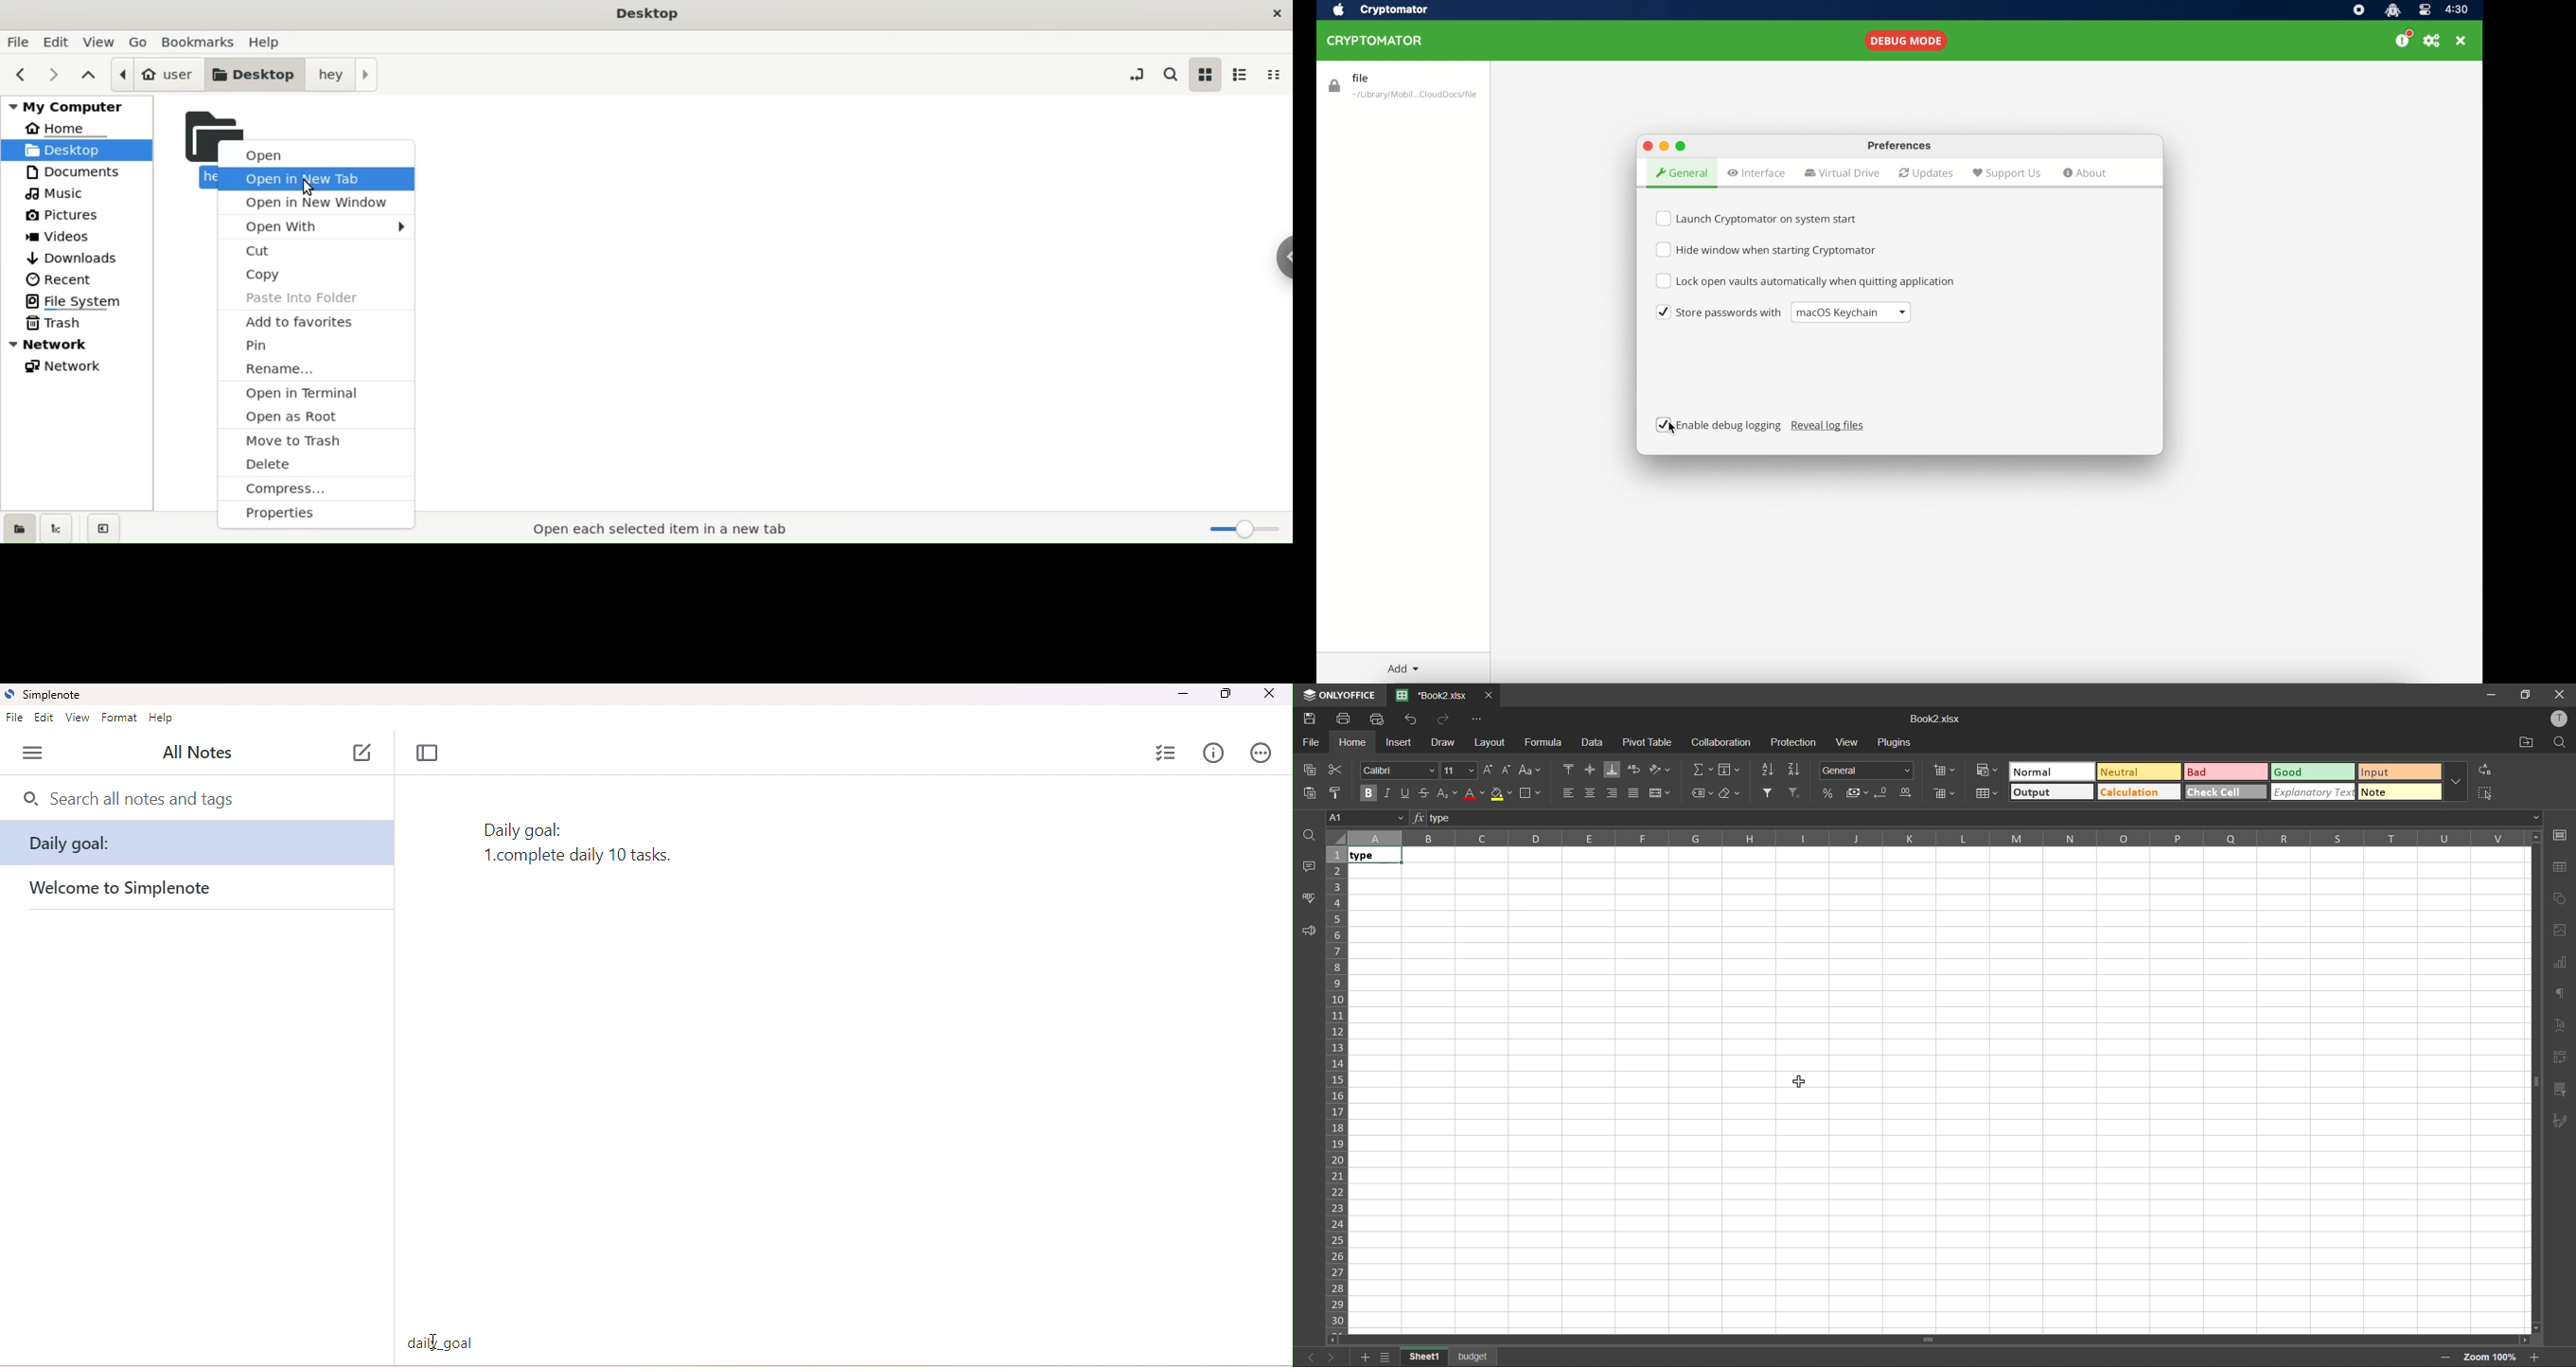 The height and width of the screenshot is (1372, 2576). Describe the element at coordinates (1168, 754) in the screenshot. I see `insert checklist` at that location.